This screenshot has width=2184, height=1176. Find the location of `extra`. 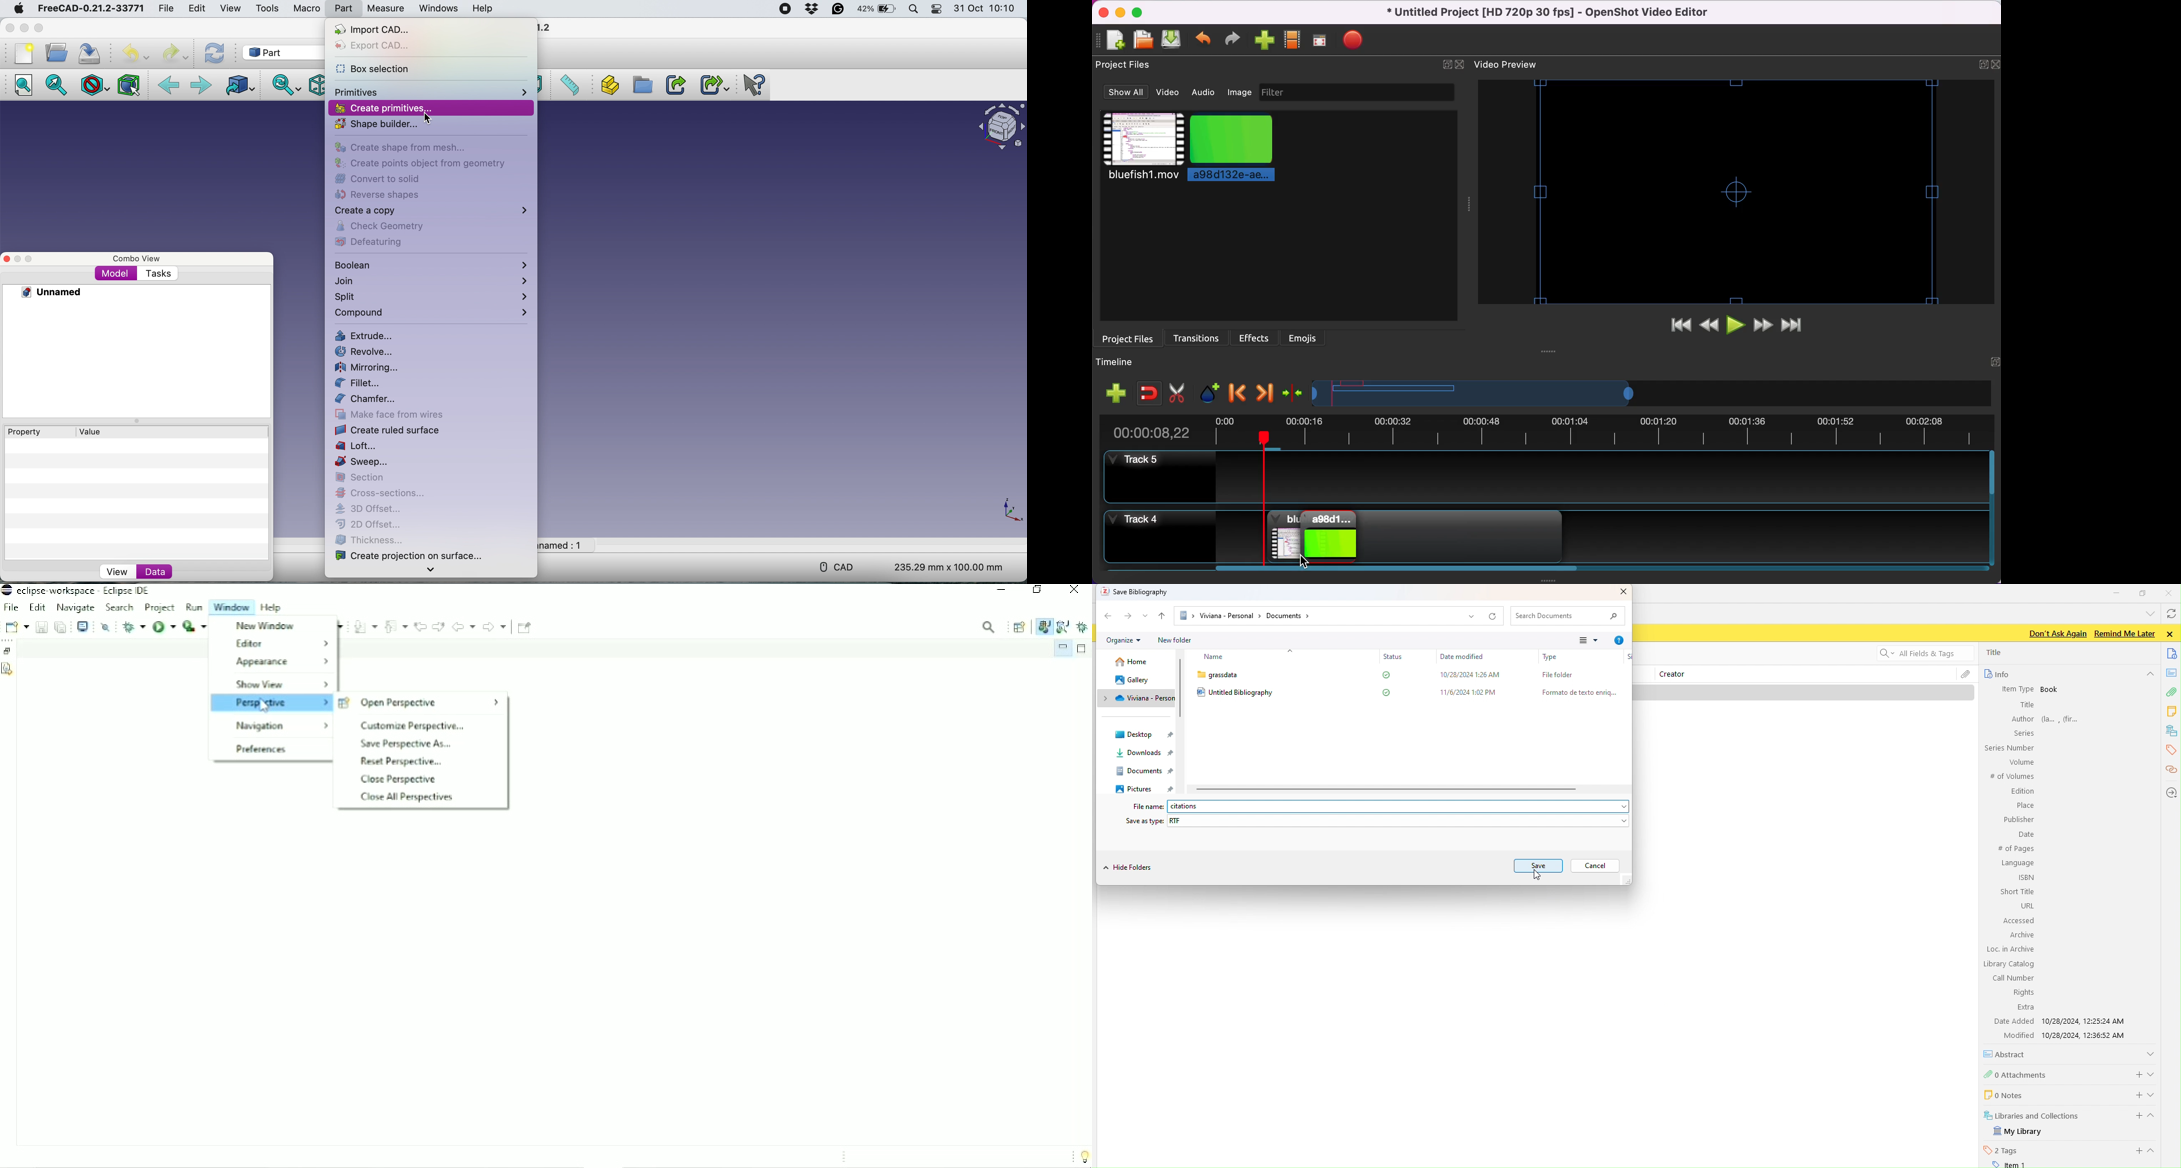

extra is located at coordinates (2026, 1008).